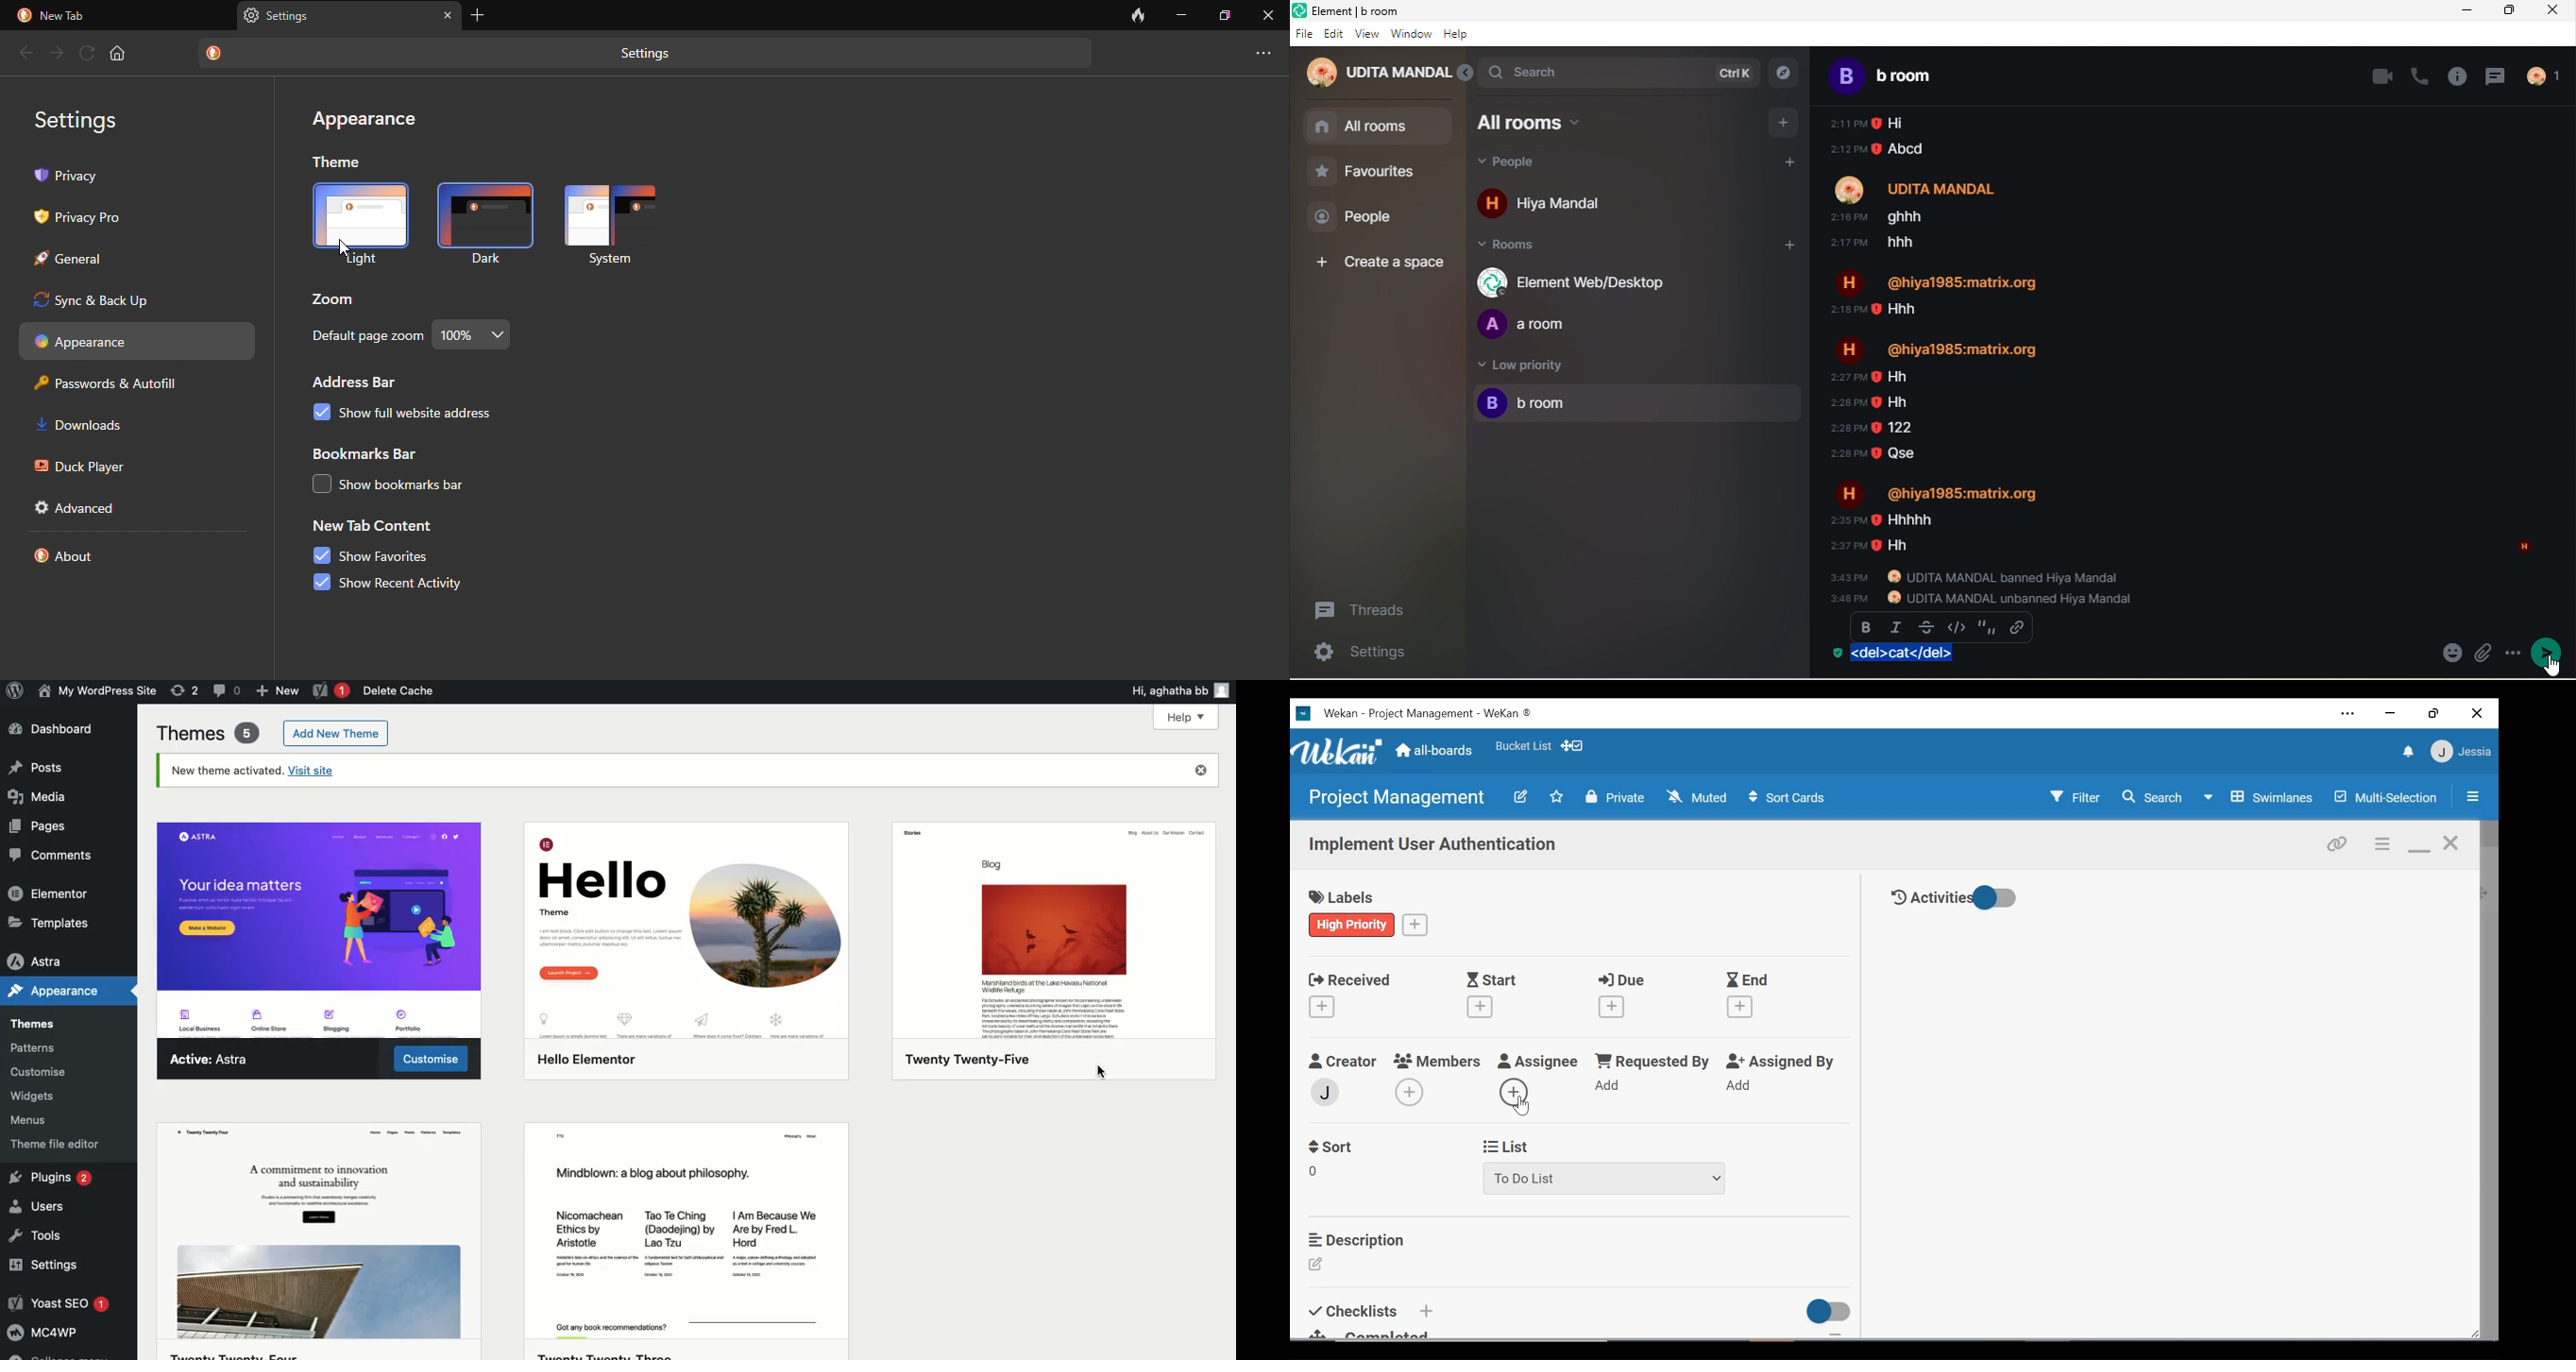  What do you see at coordinates (1306, 713) in the screenshot?
I see `wekan icon` at bounding box center [1306, 713].